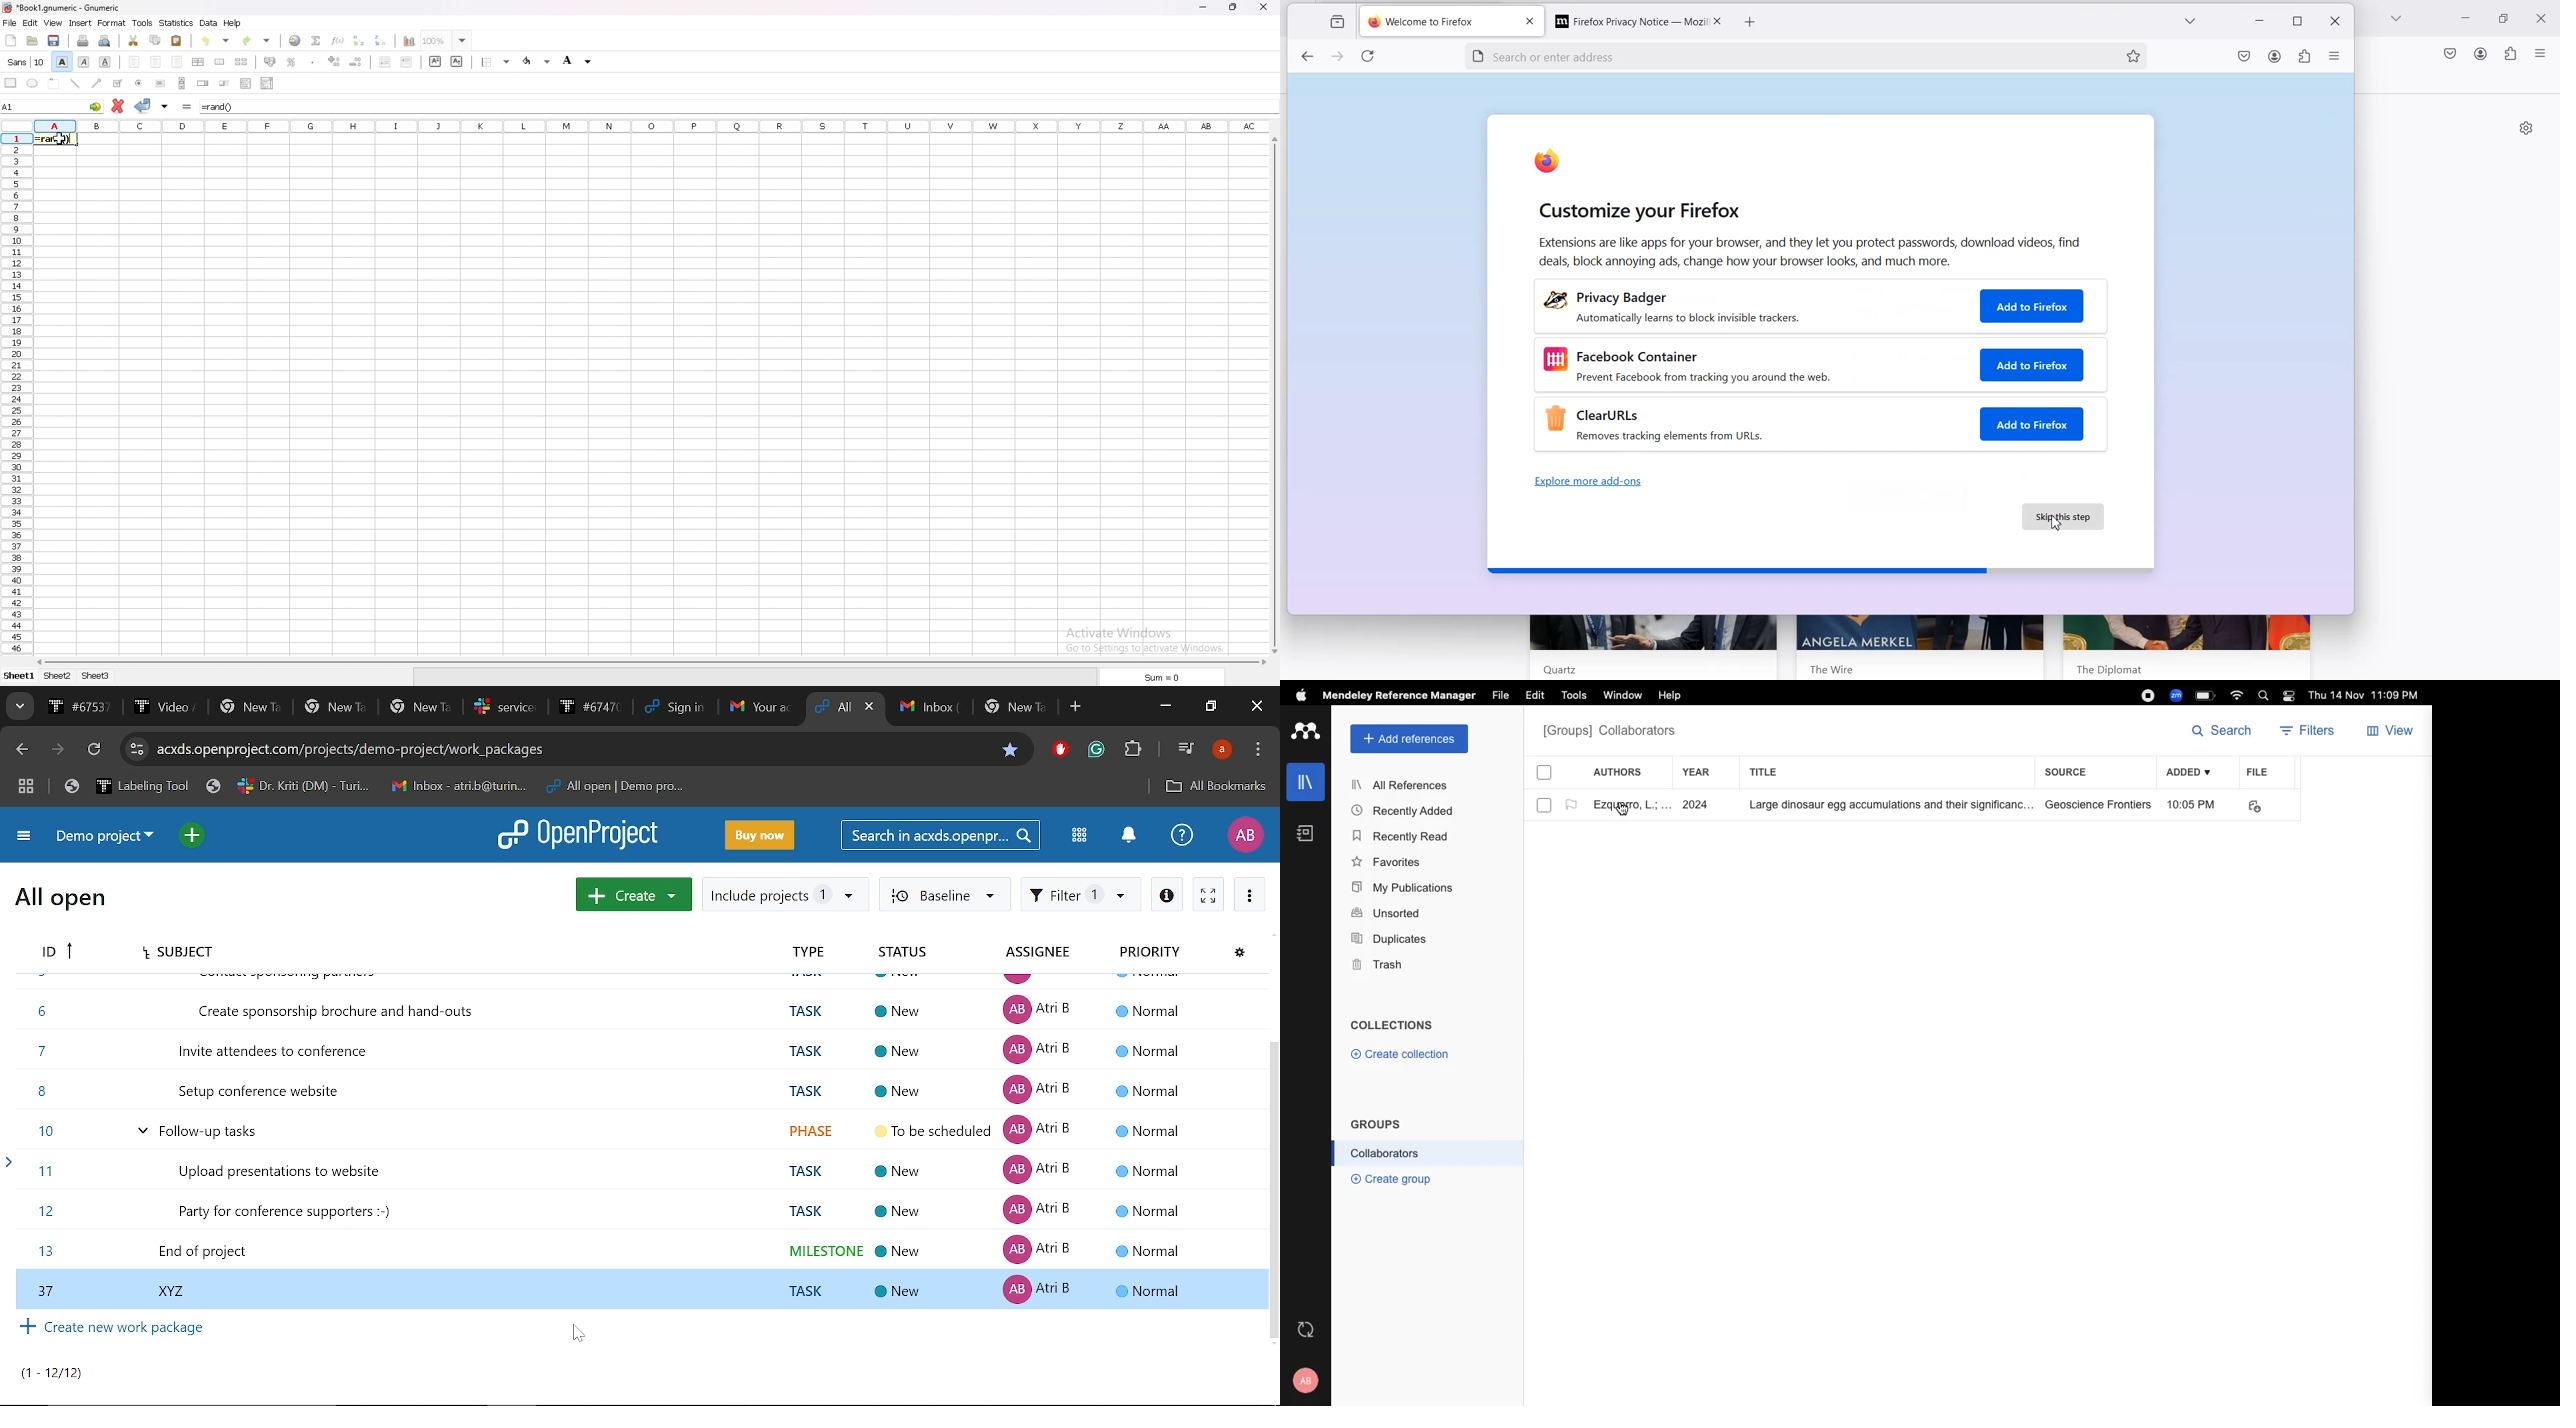  I want to click on apple logo, so click(1302, 697).